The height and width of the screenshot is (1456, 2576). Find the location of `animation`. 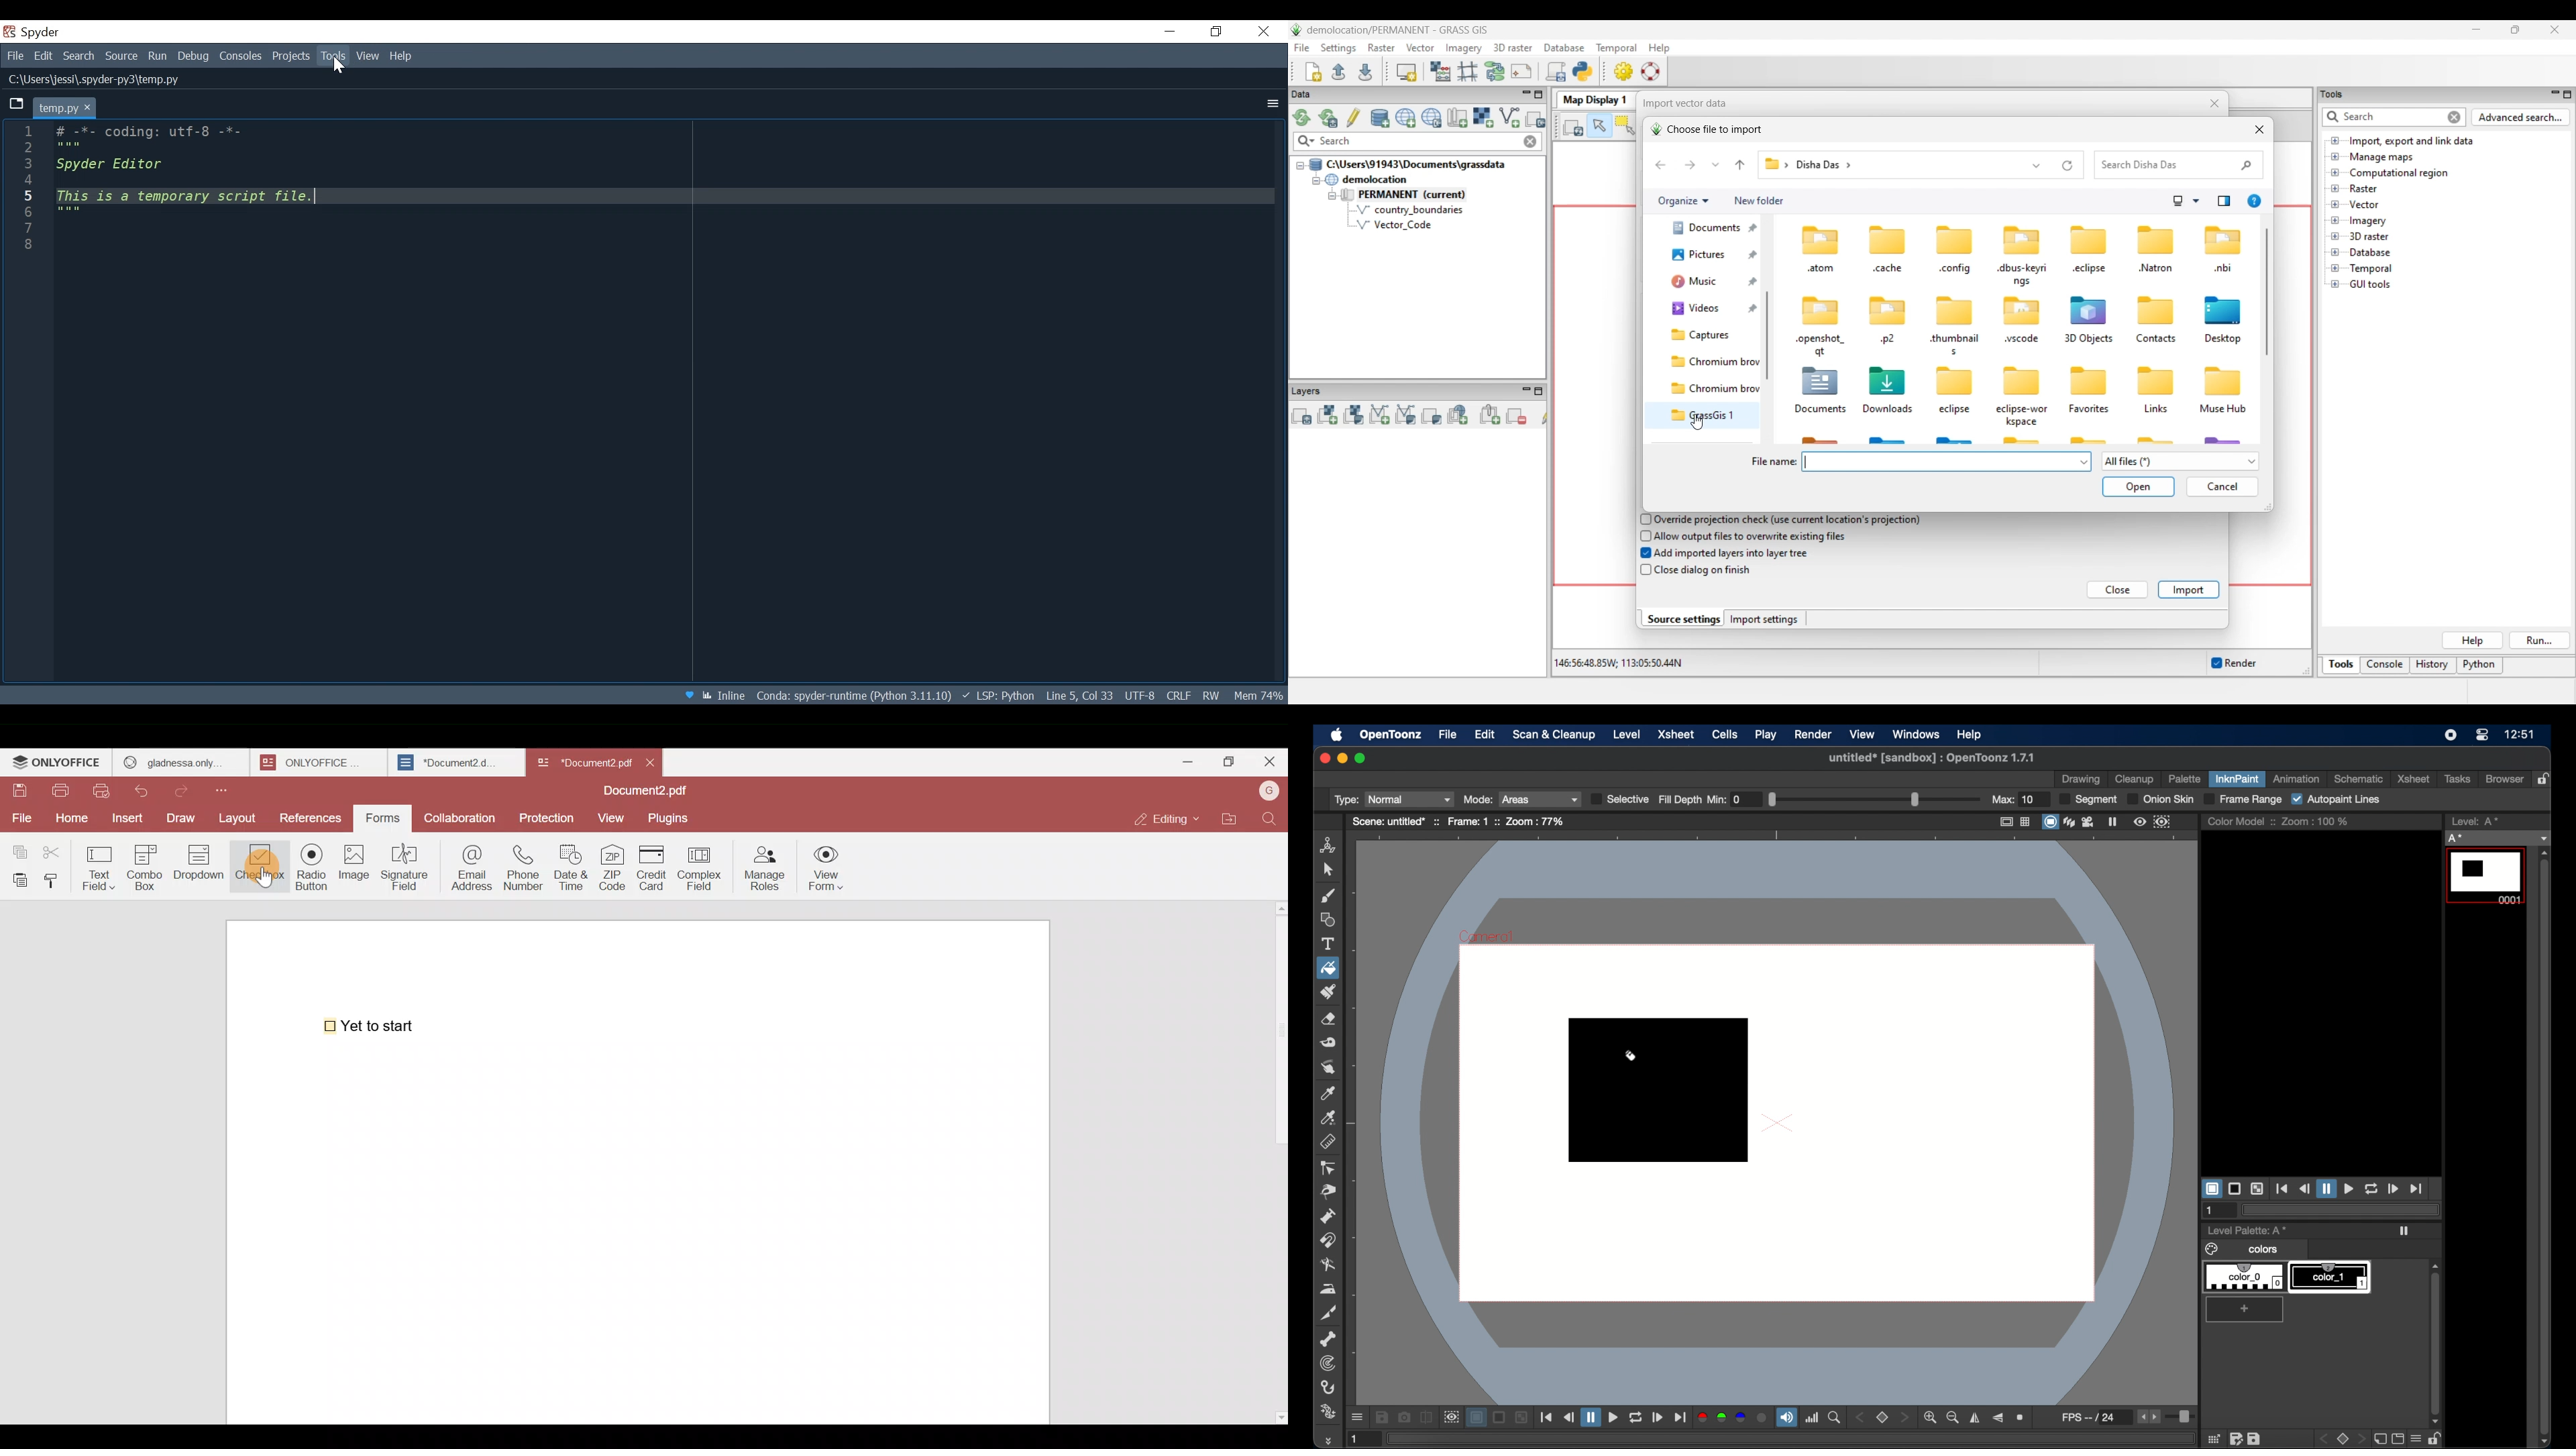

animation is located at coordinates (2298, 778).